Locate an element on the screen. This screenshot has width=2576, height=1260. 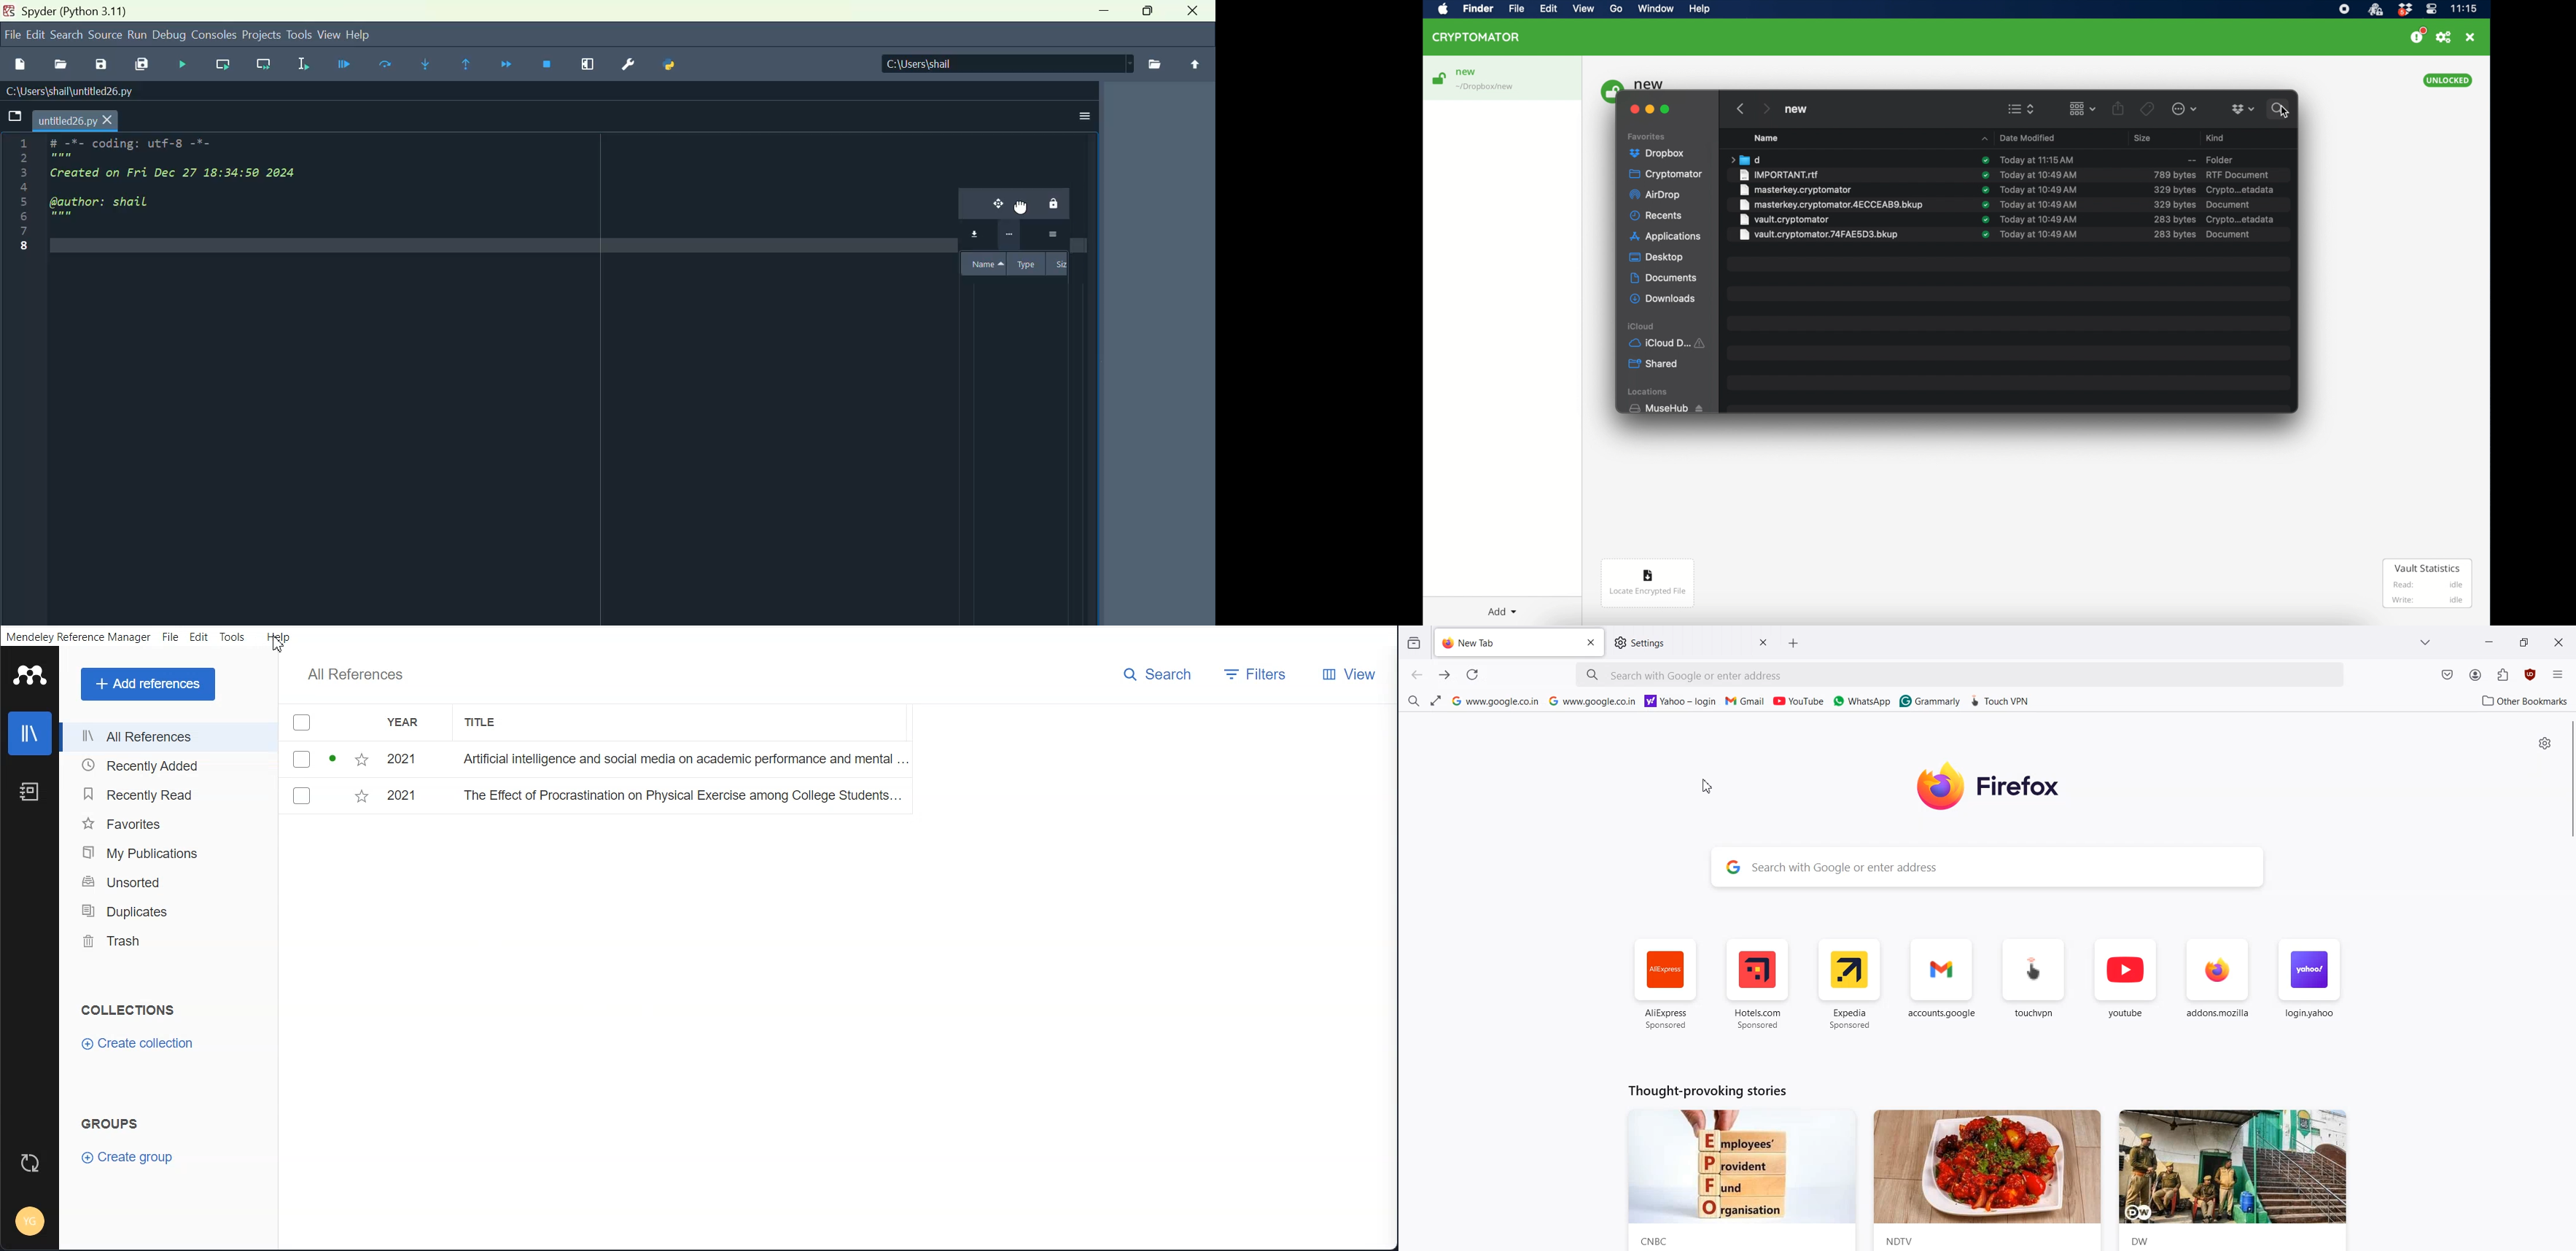
| C:\Users\shail is located at coordinates (991, 65).